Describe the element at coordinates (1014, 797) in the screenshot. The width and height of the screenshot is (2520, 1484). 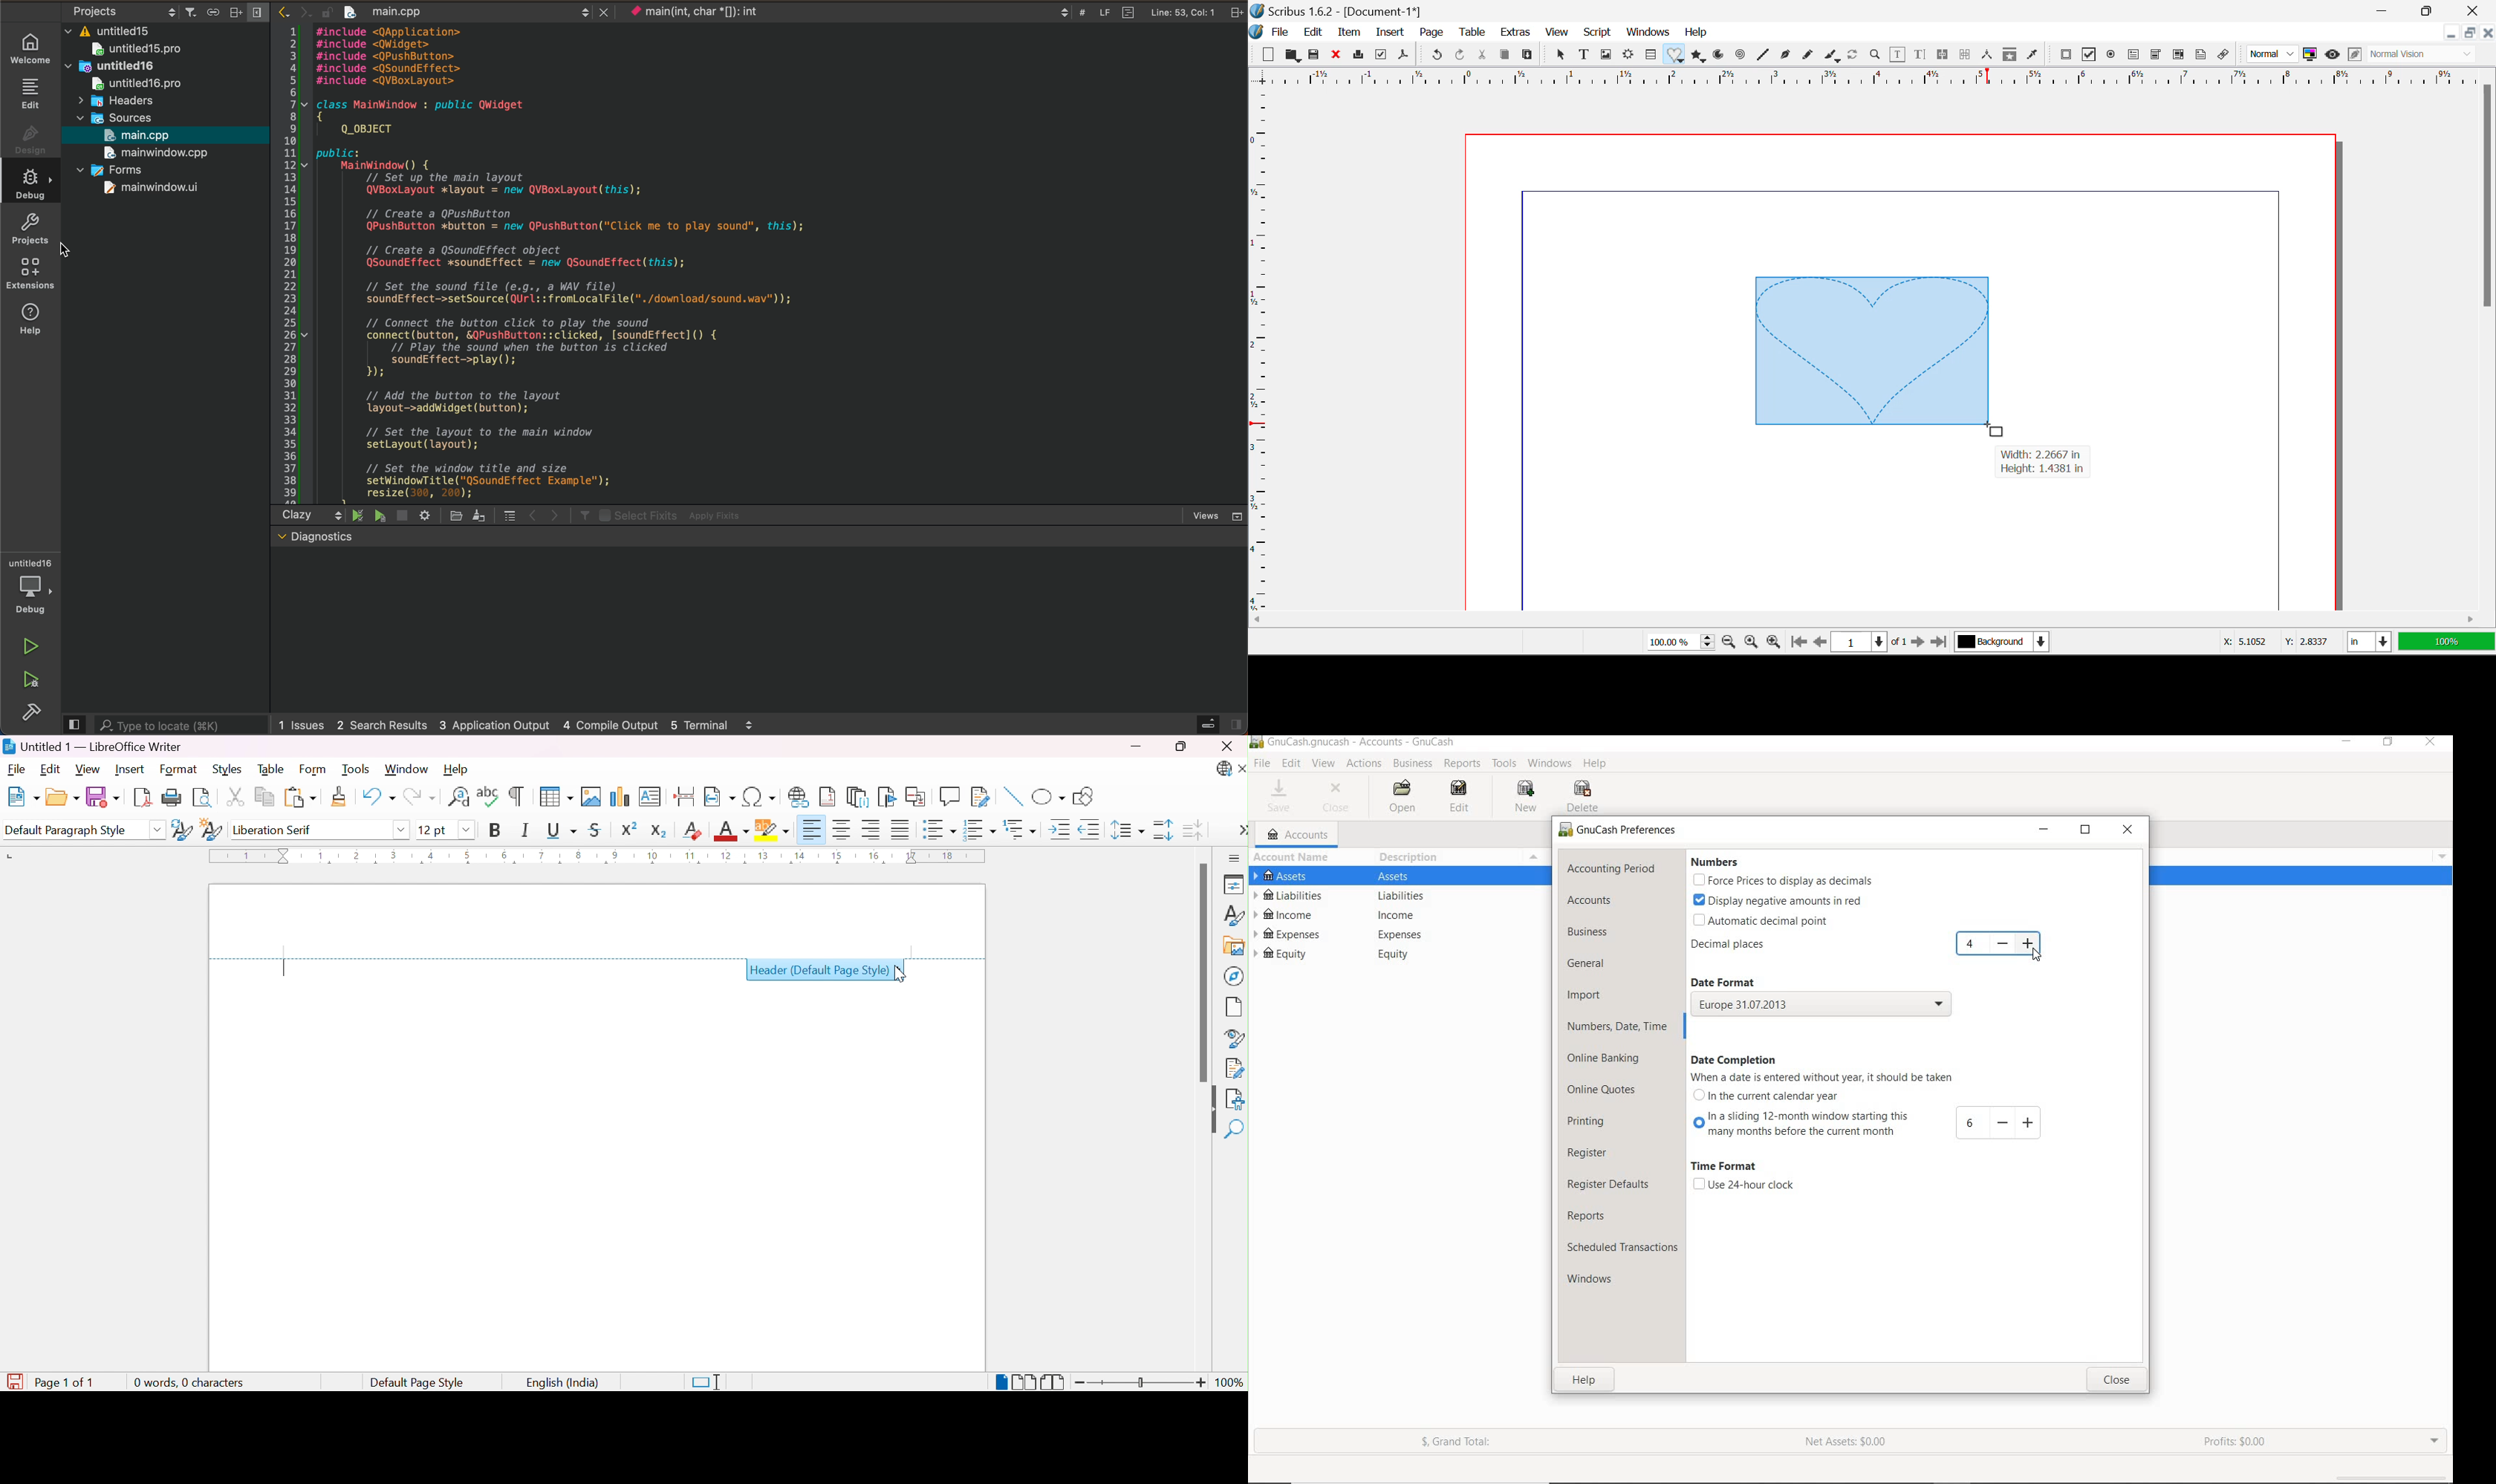
I see `Image annotation` at that location.